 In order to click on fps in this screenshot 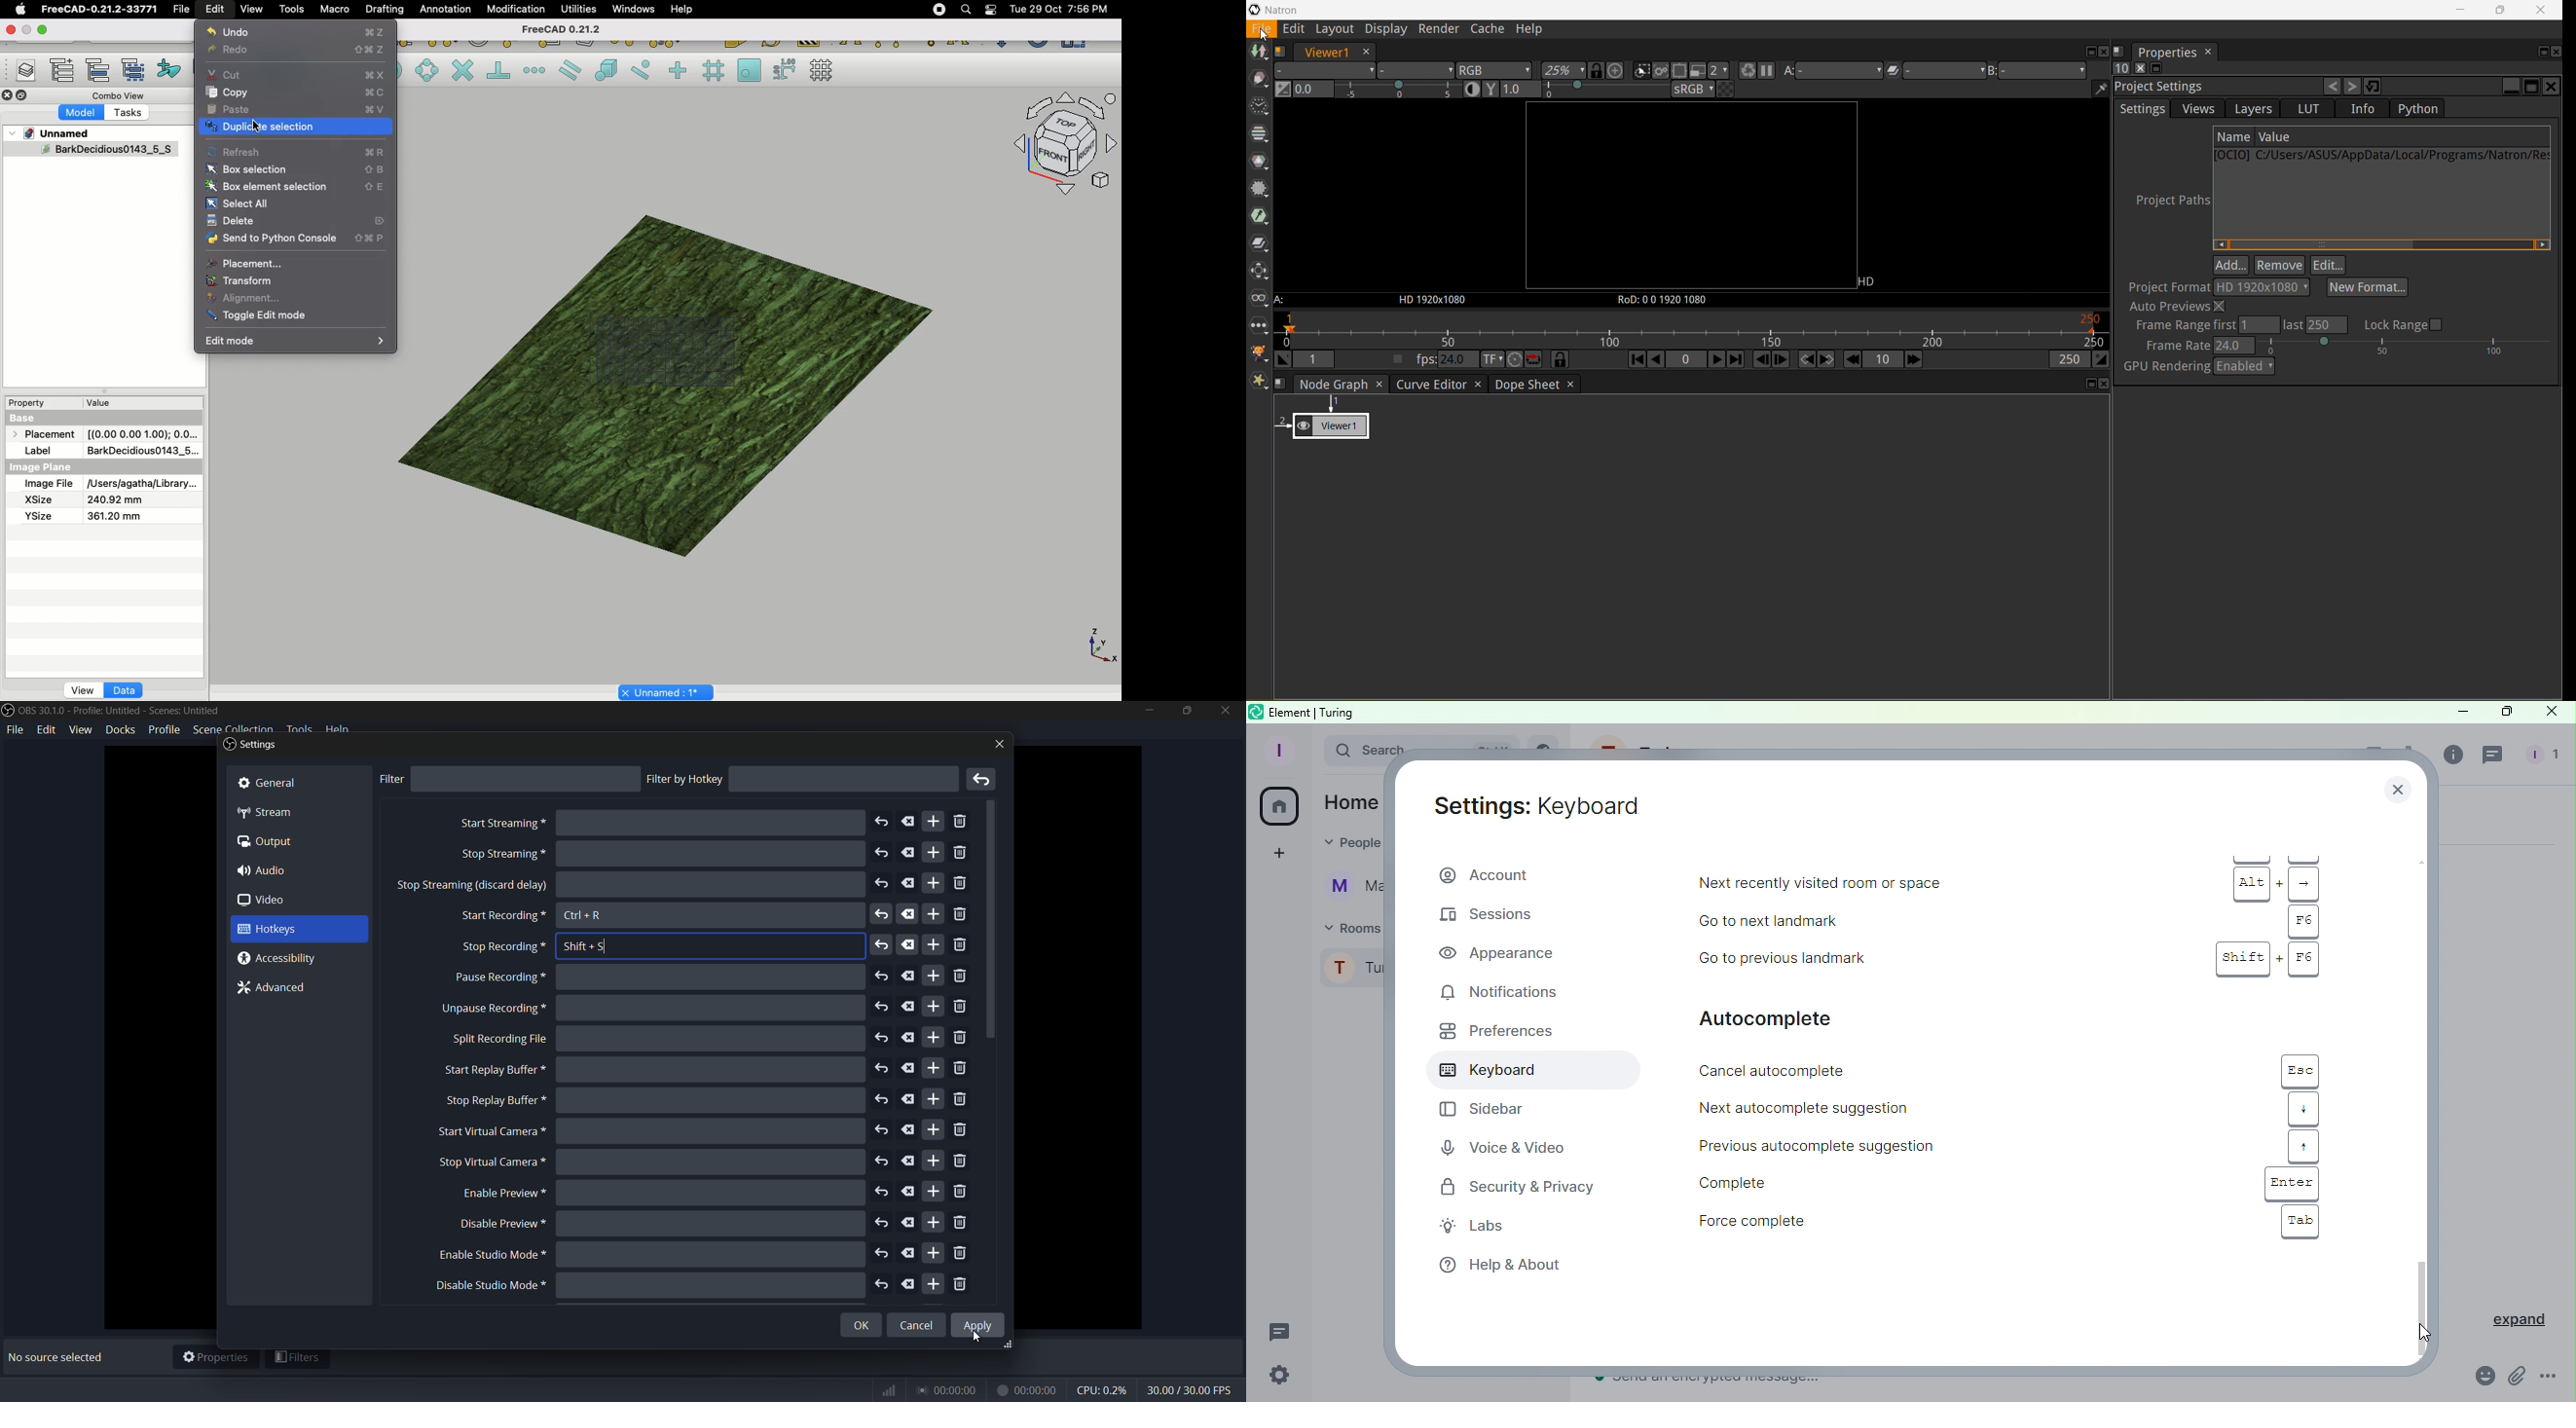, I will do `click(1190, 1391)`.